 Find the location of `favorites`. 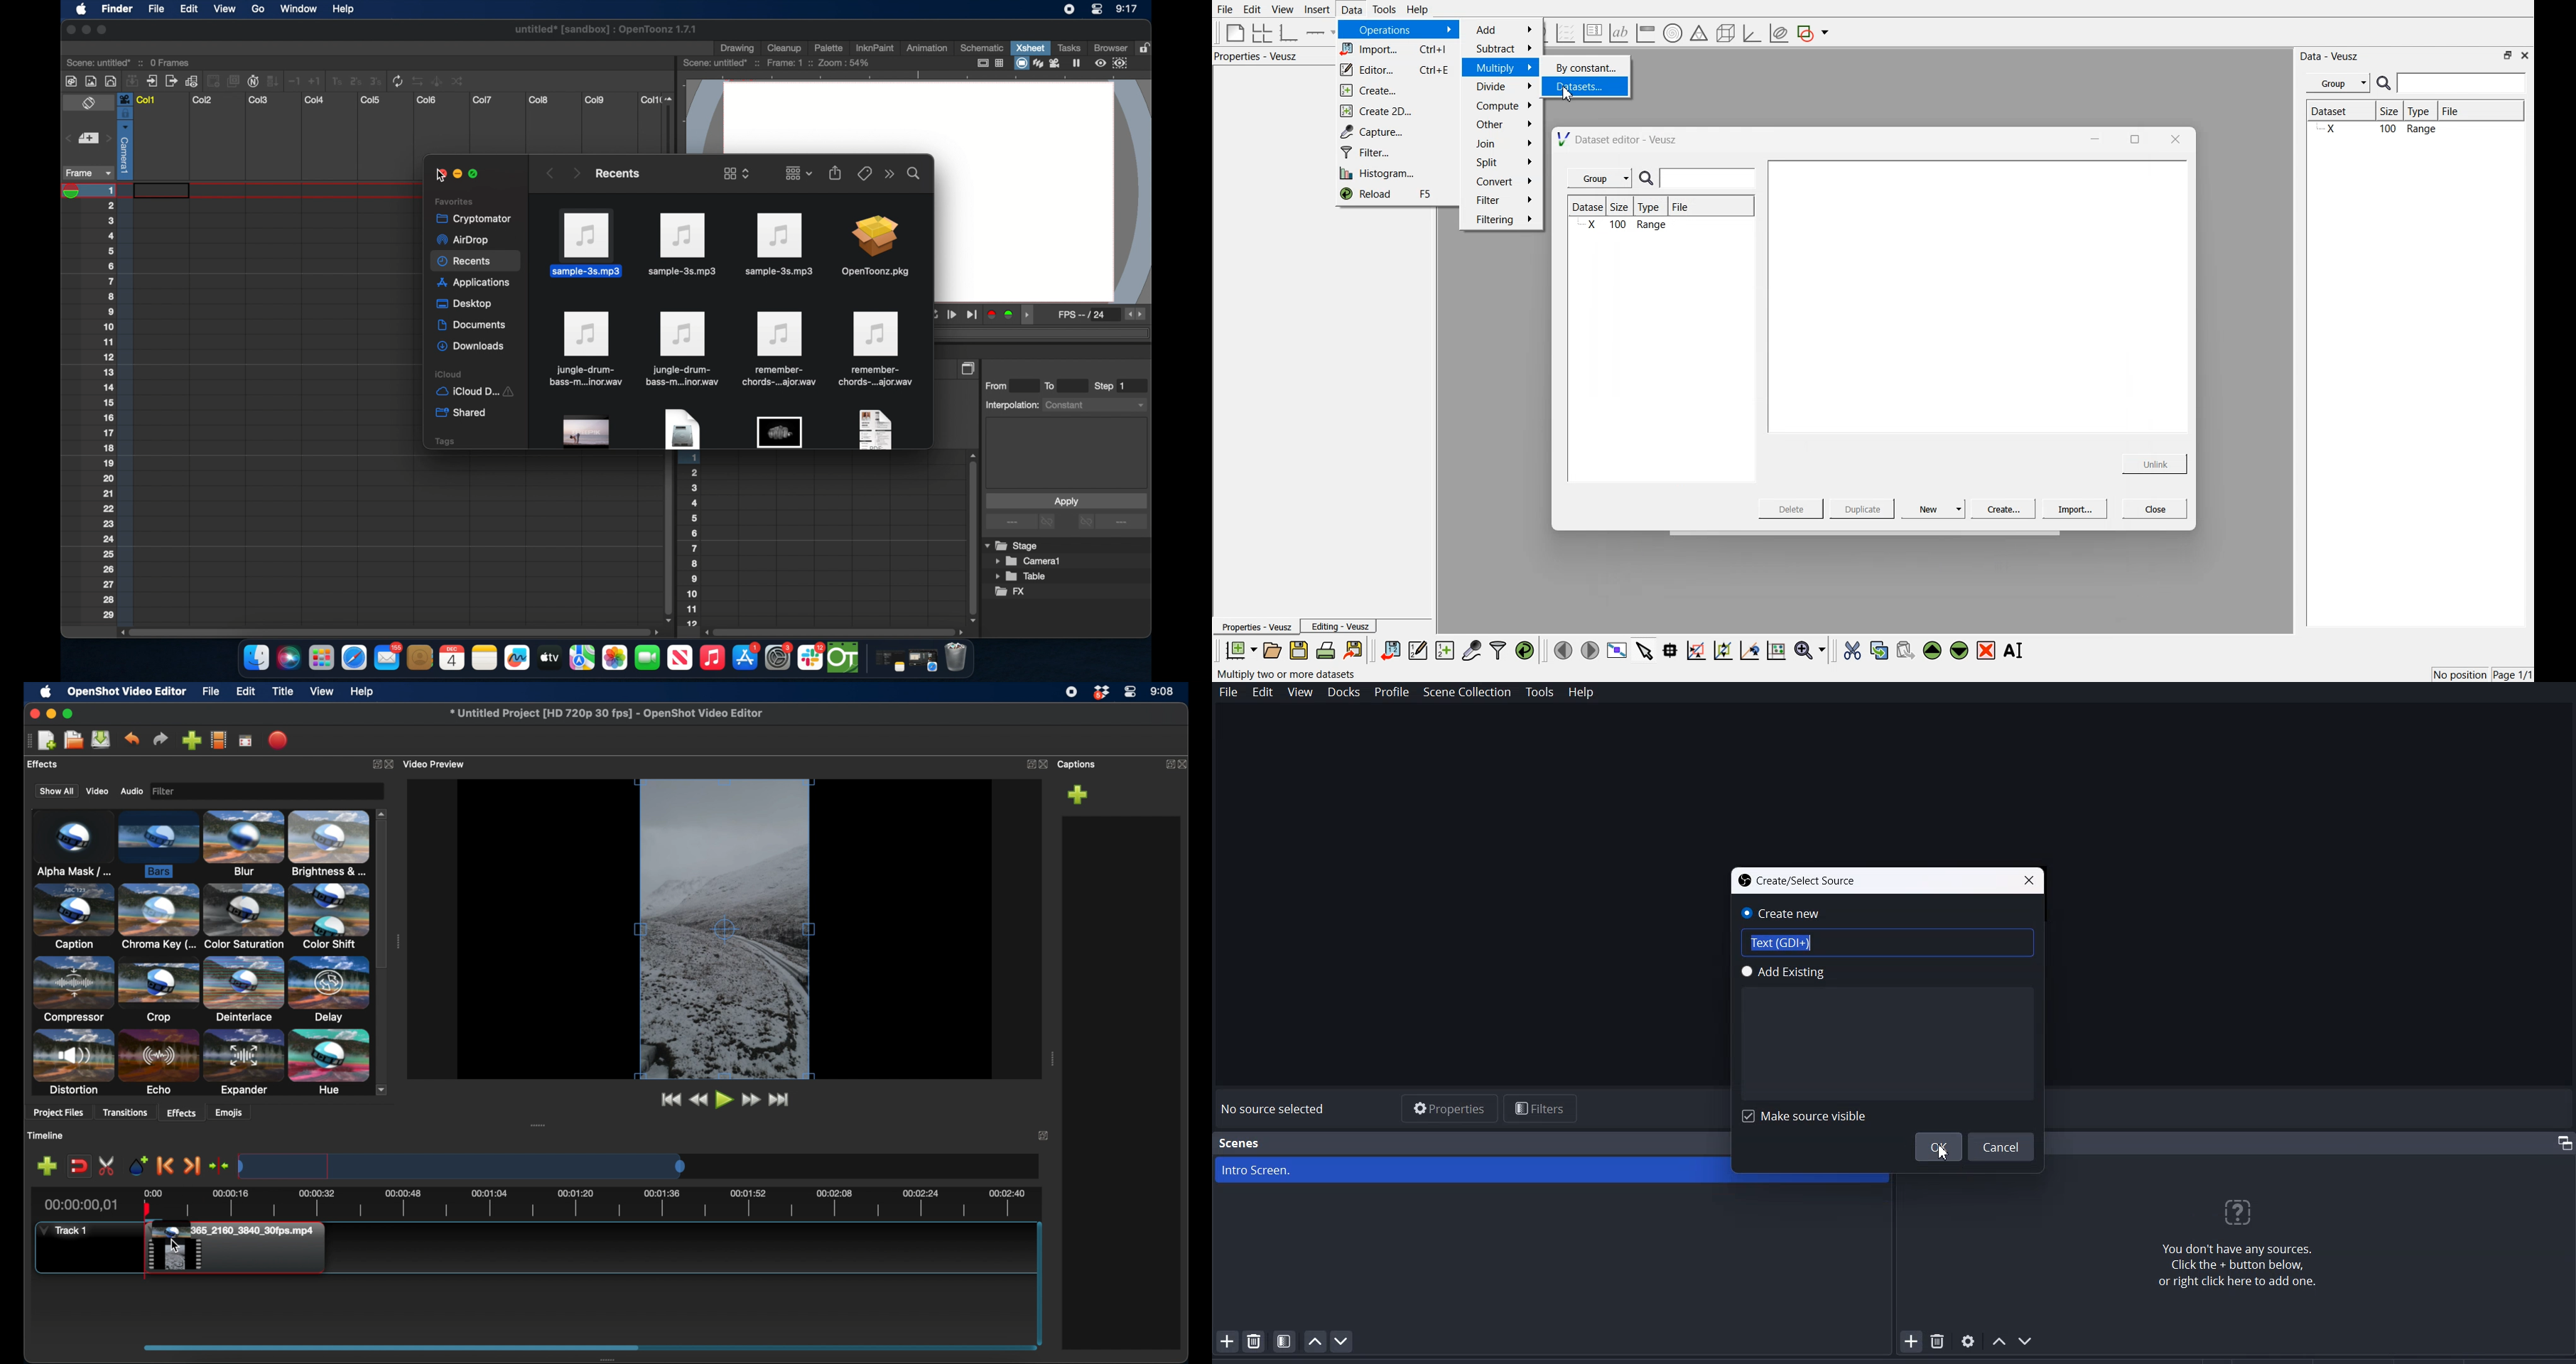

favorites is located at coordinates (454, 201).